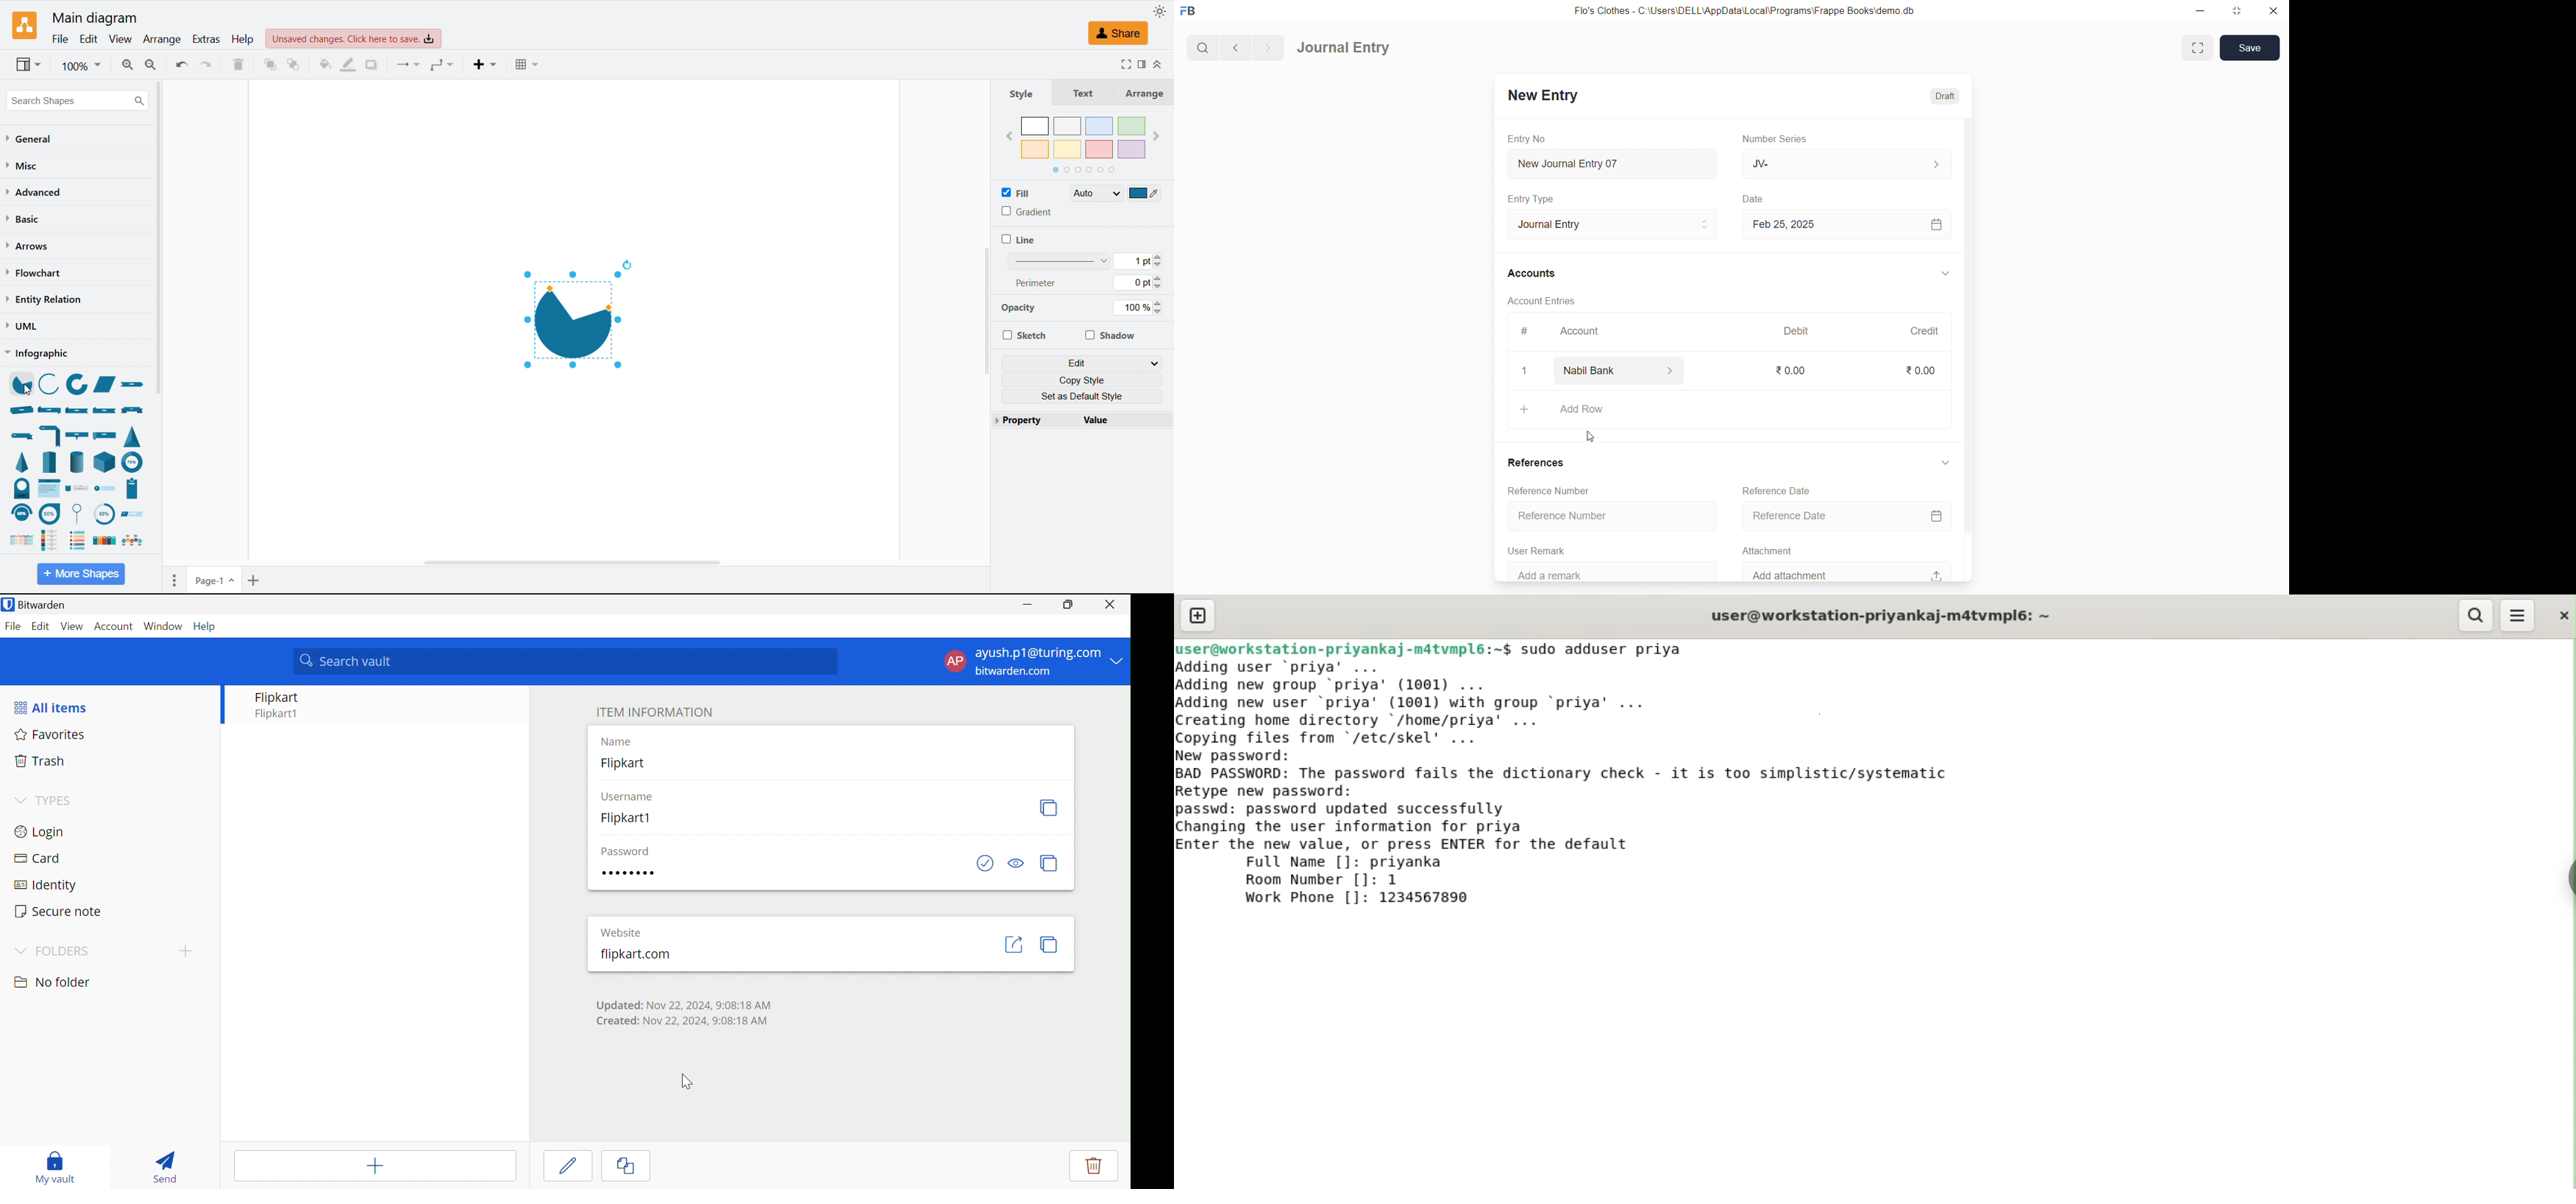 Image resolution: width=2576 pixels, height=1204 pixels. Describe the element at coordinates (1525, 371) in the screenshot. I see `closee` at that location.